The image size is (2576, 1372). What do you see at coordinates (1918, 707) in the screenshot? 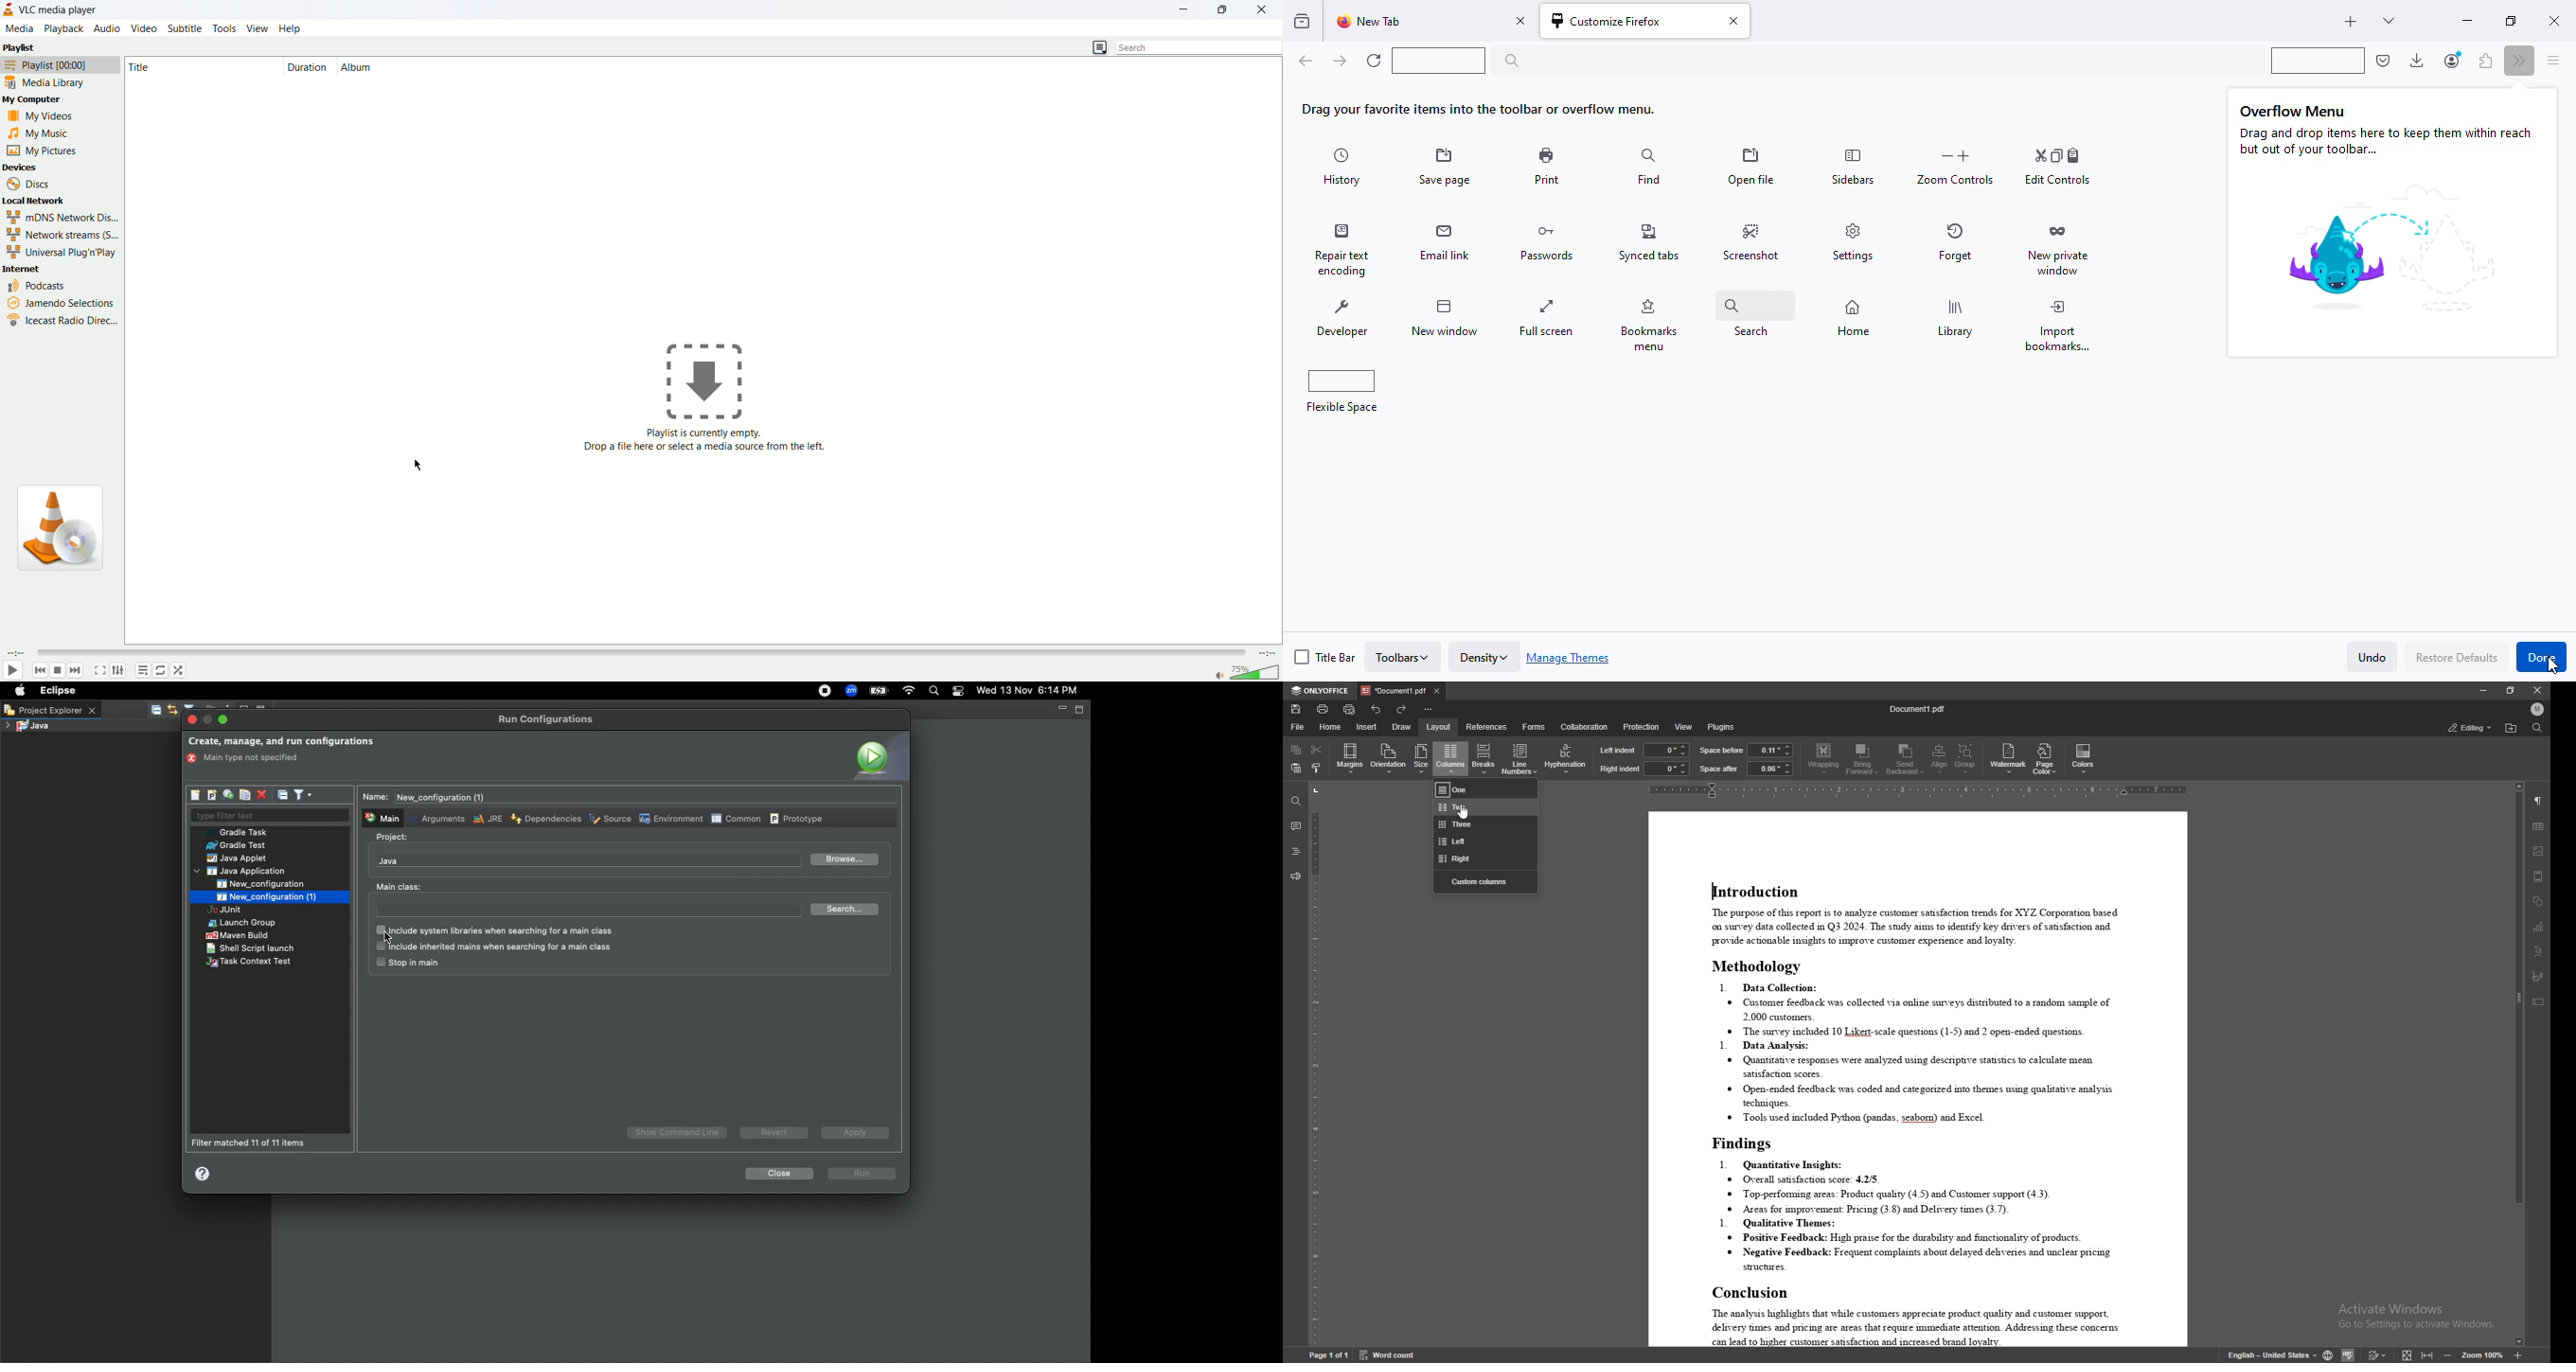
I see `file name` at bounding box center [1918, 707].